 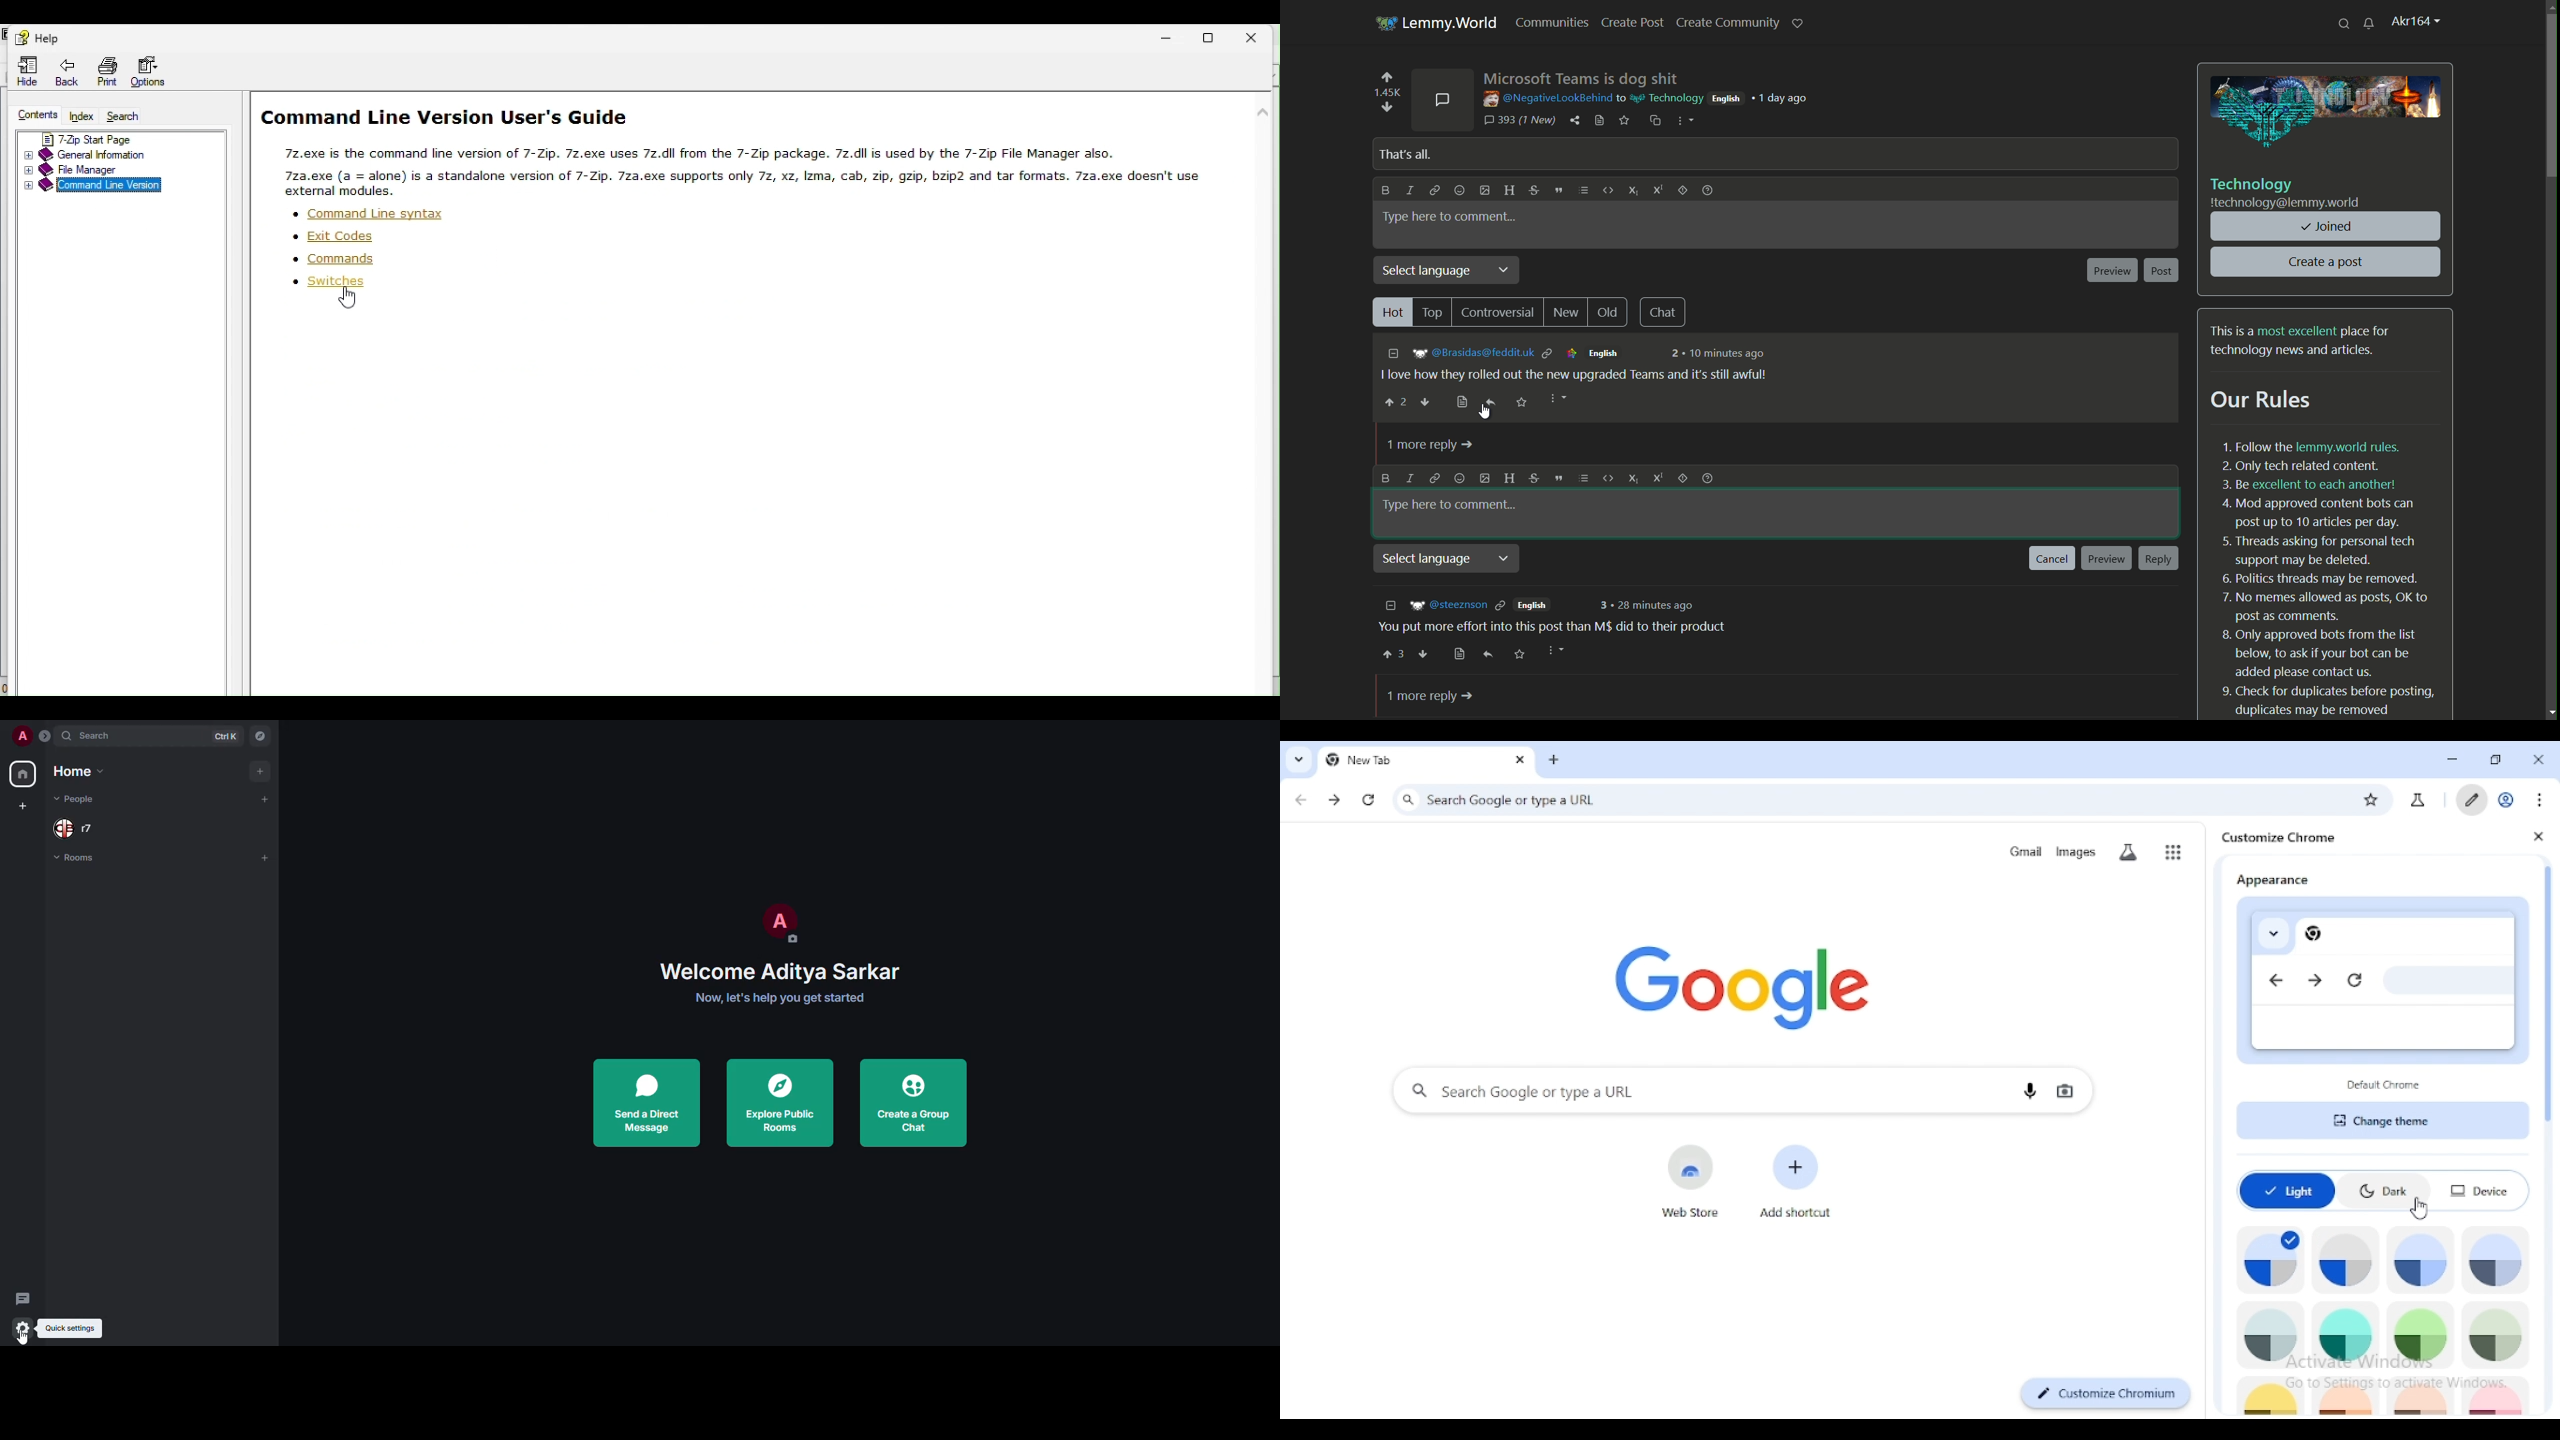 I want to click on add image, so click(x=1485, y=190).